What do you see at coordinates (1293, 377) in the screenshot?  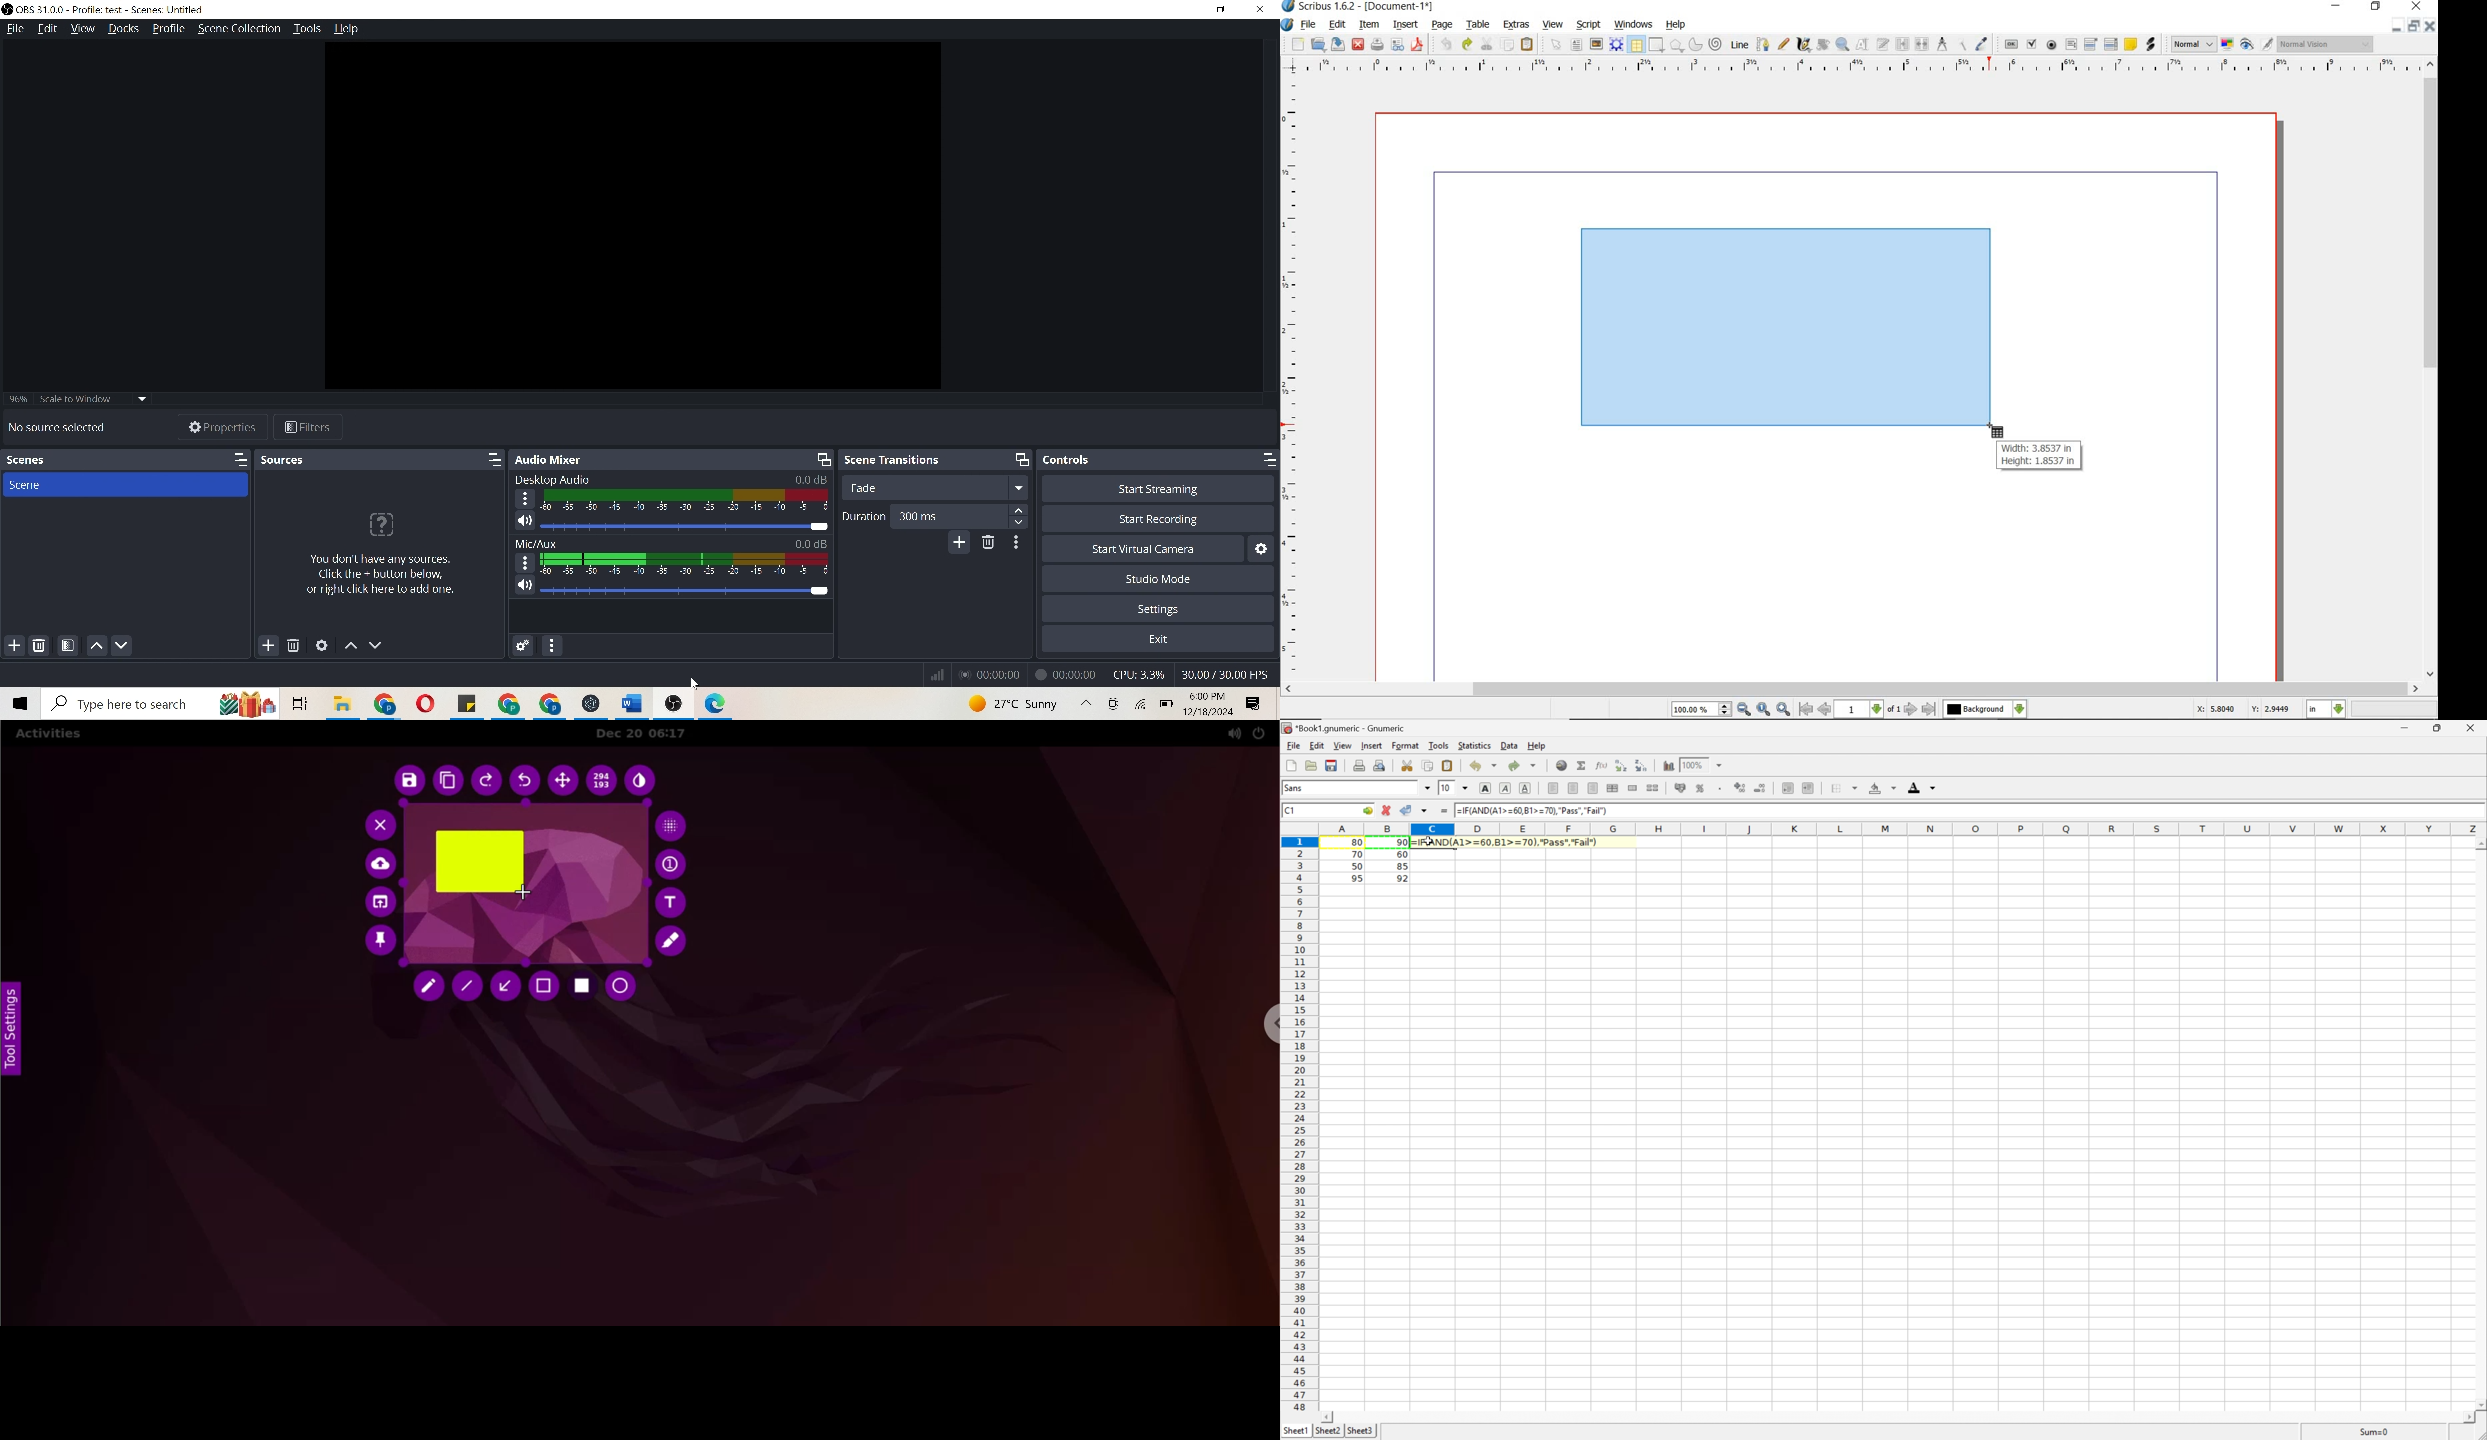 I see `ruler` at bounding box center [1293, 377].